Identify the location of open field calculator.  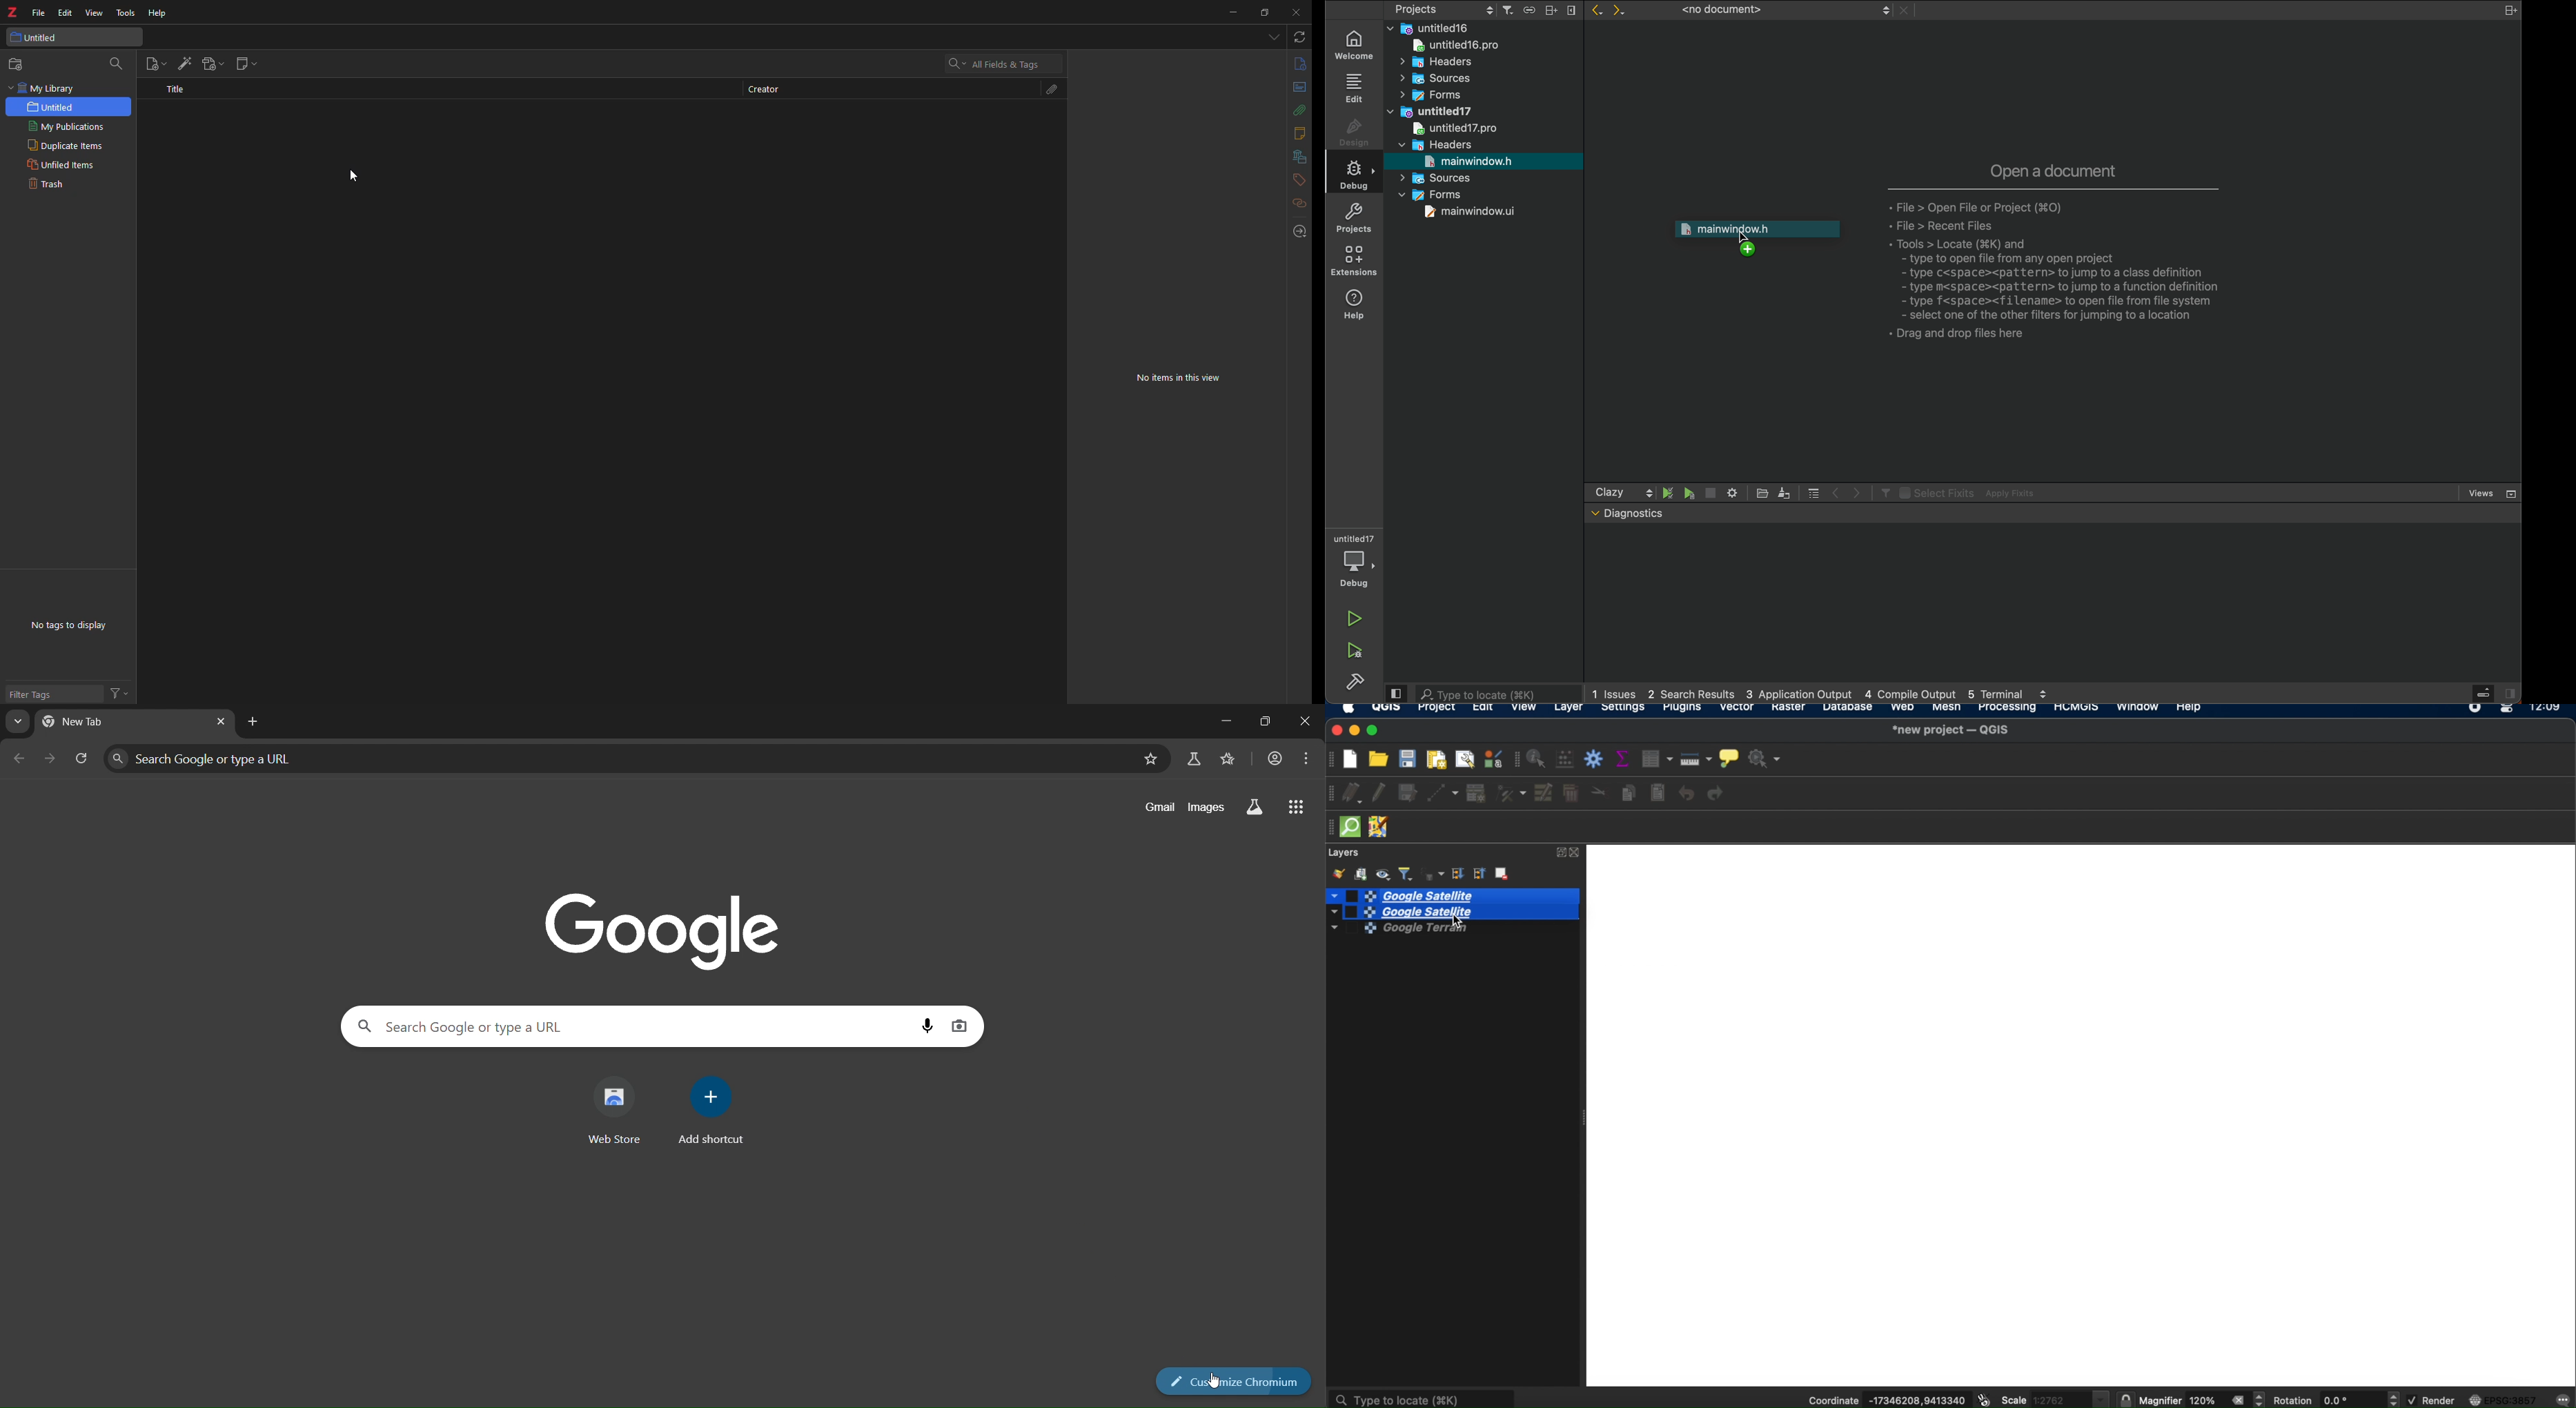
(1566, 760).